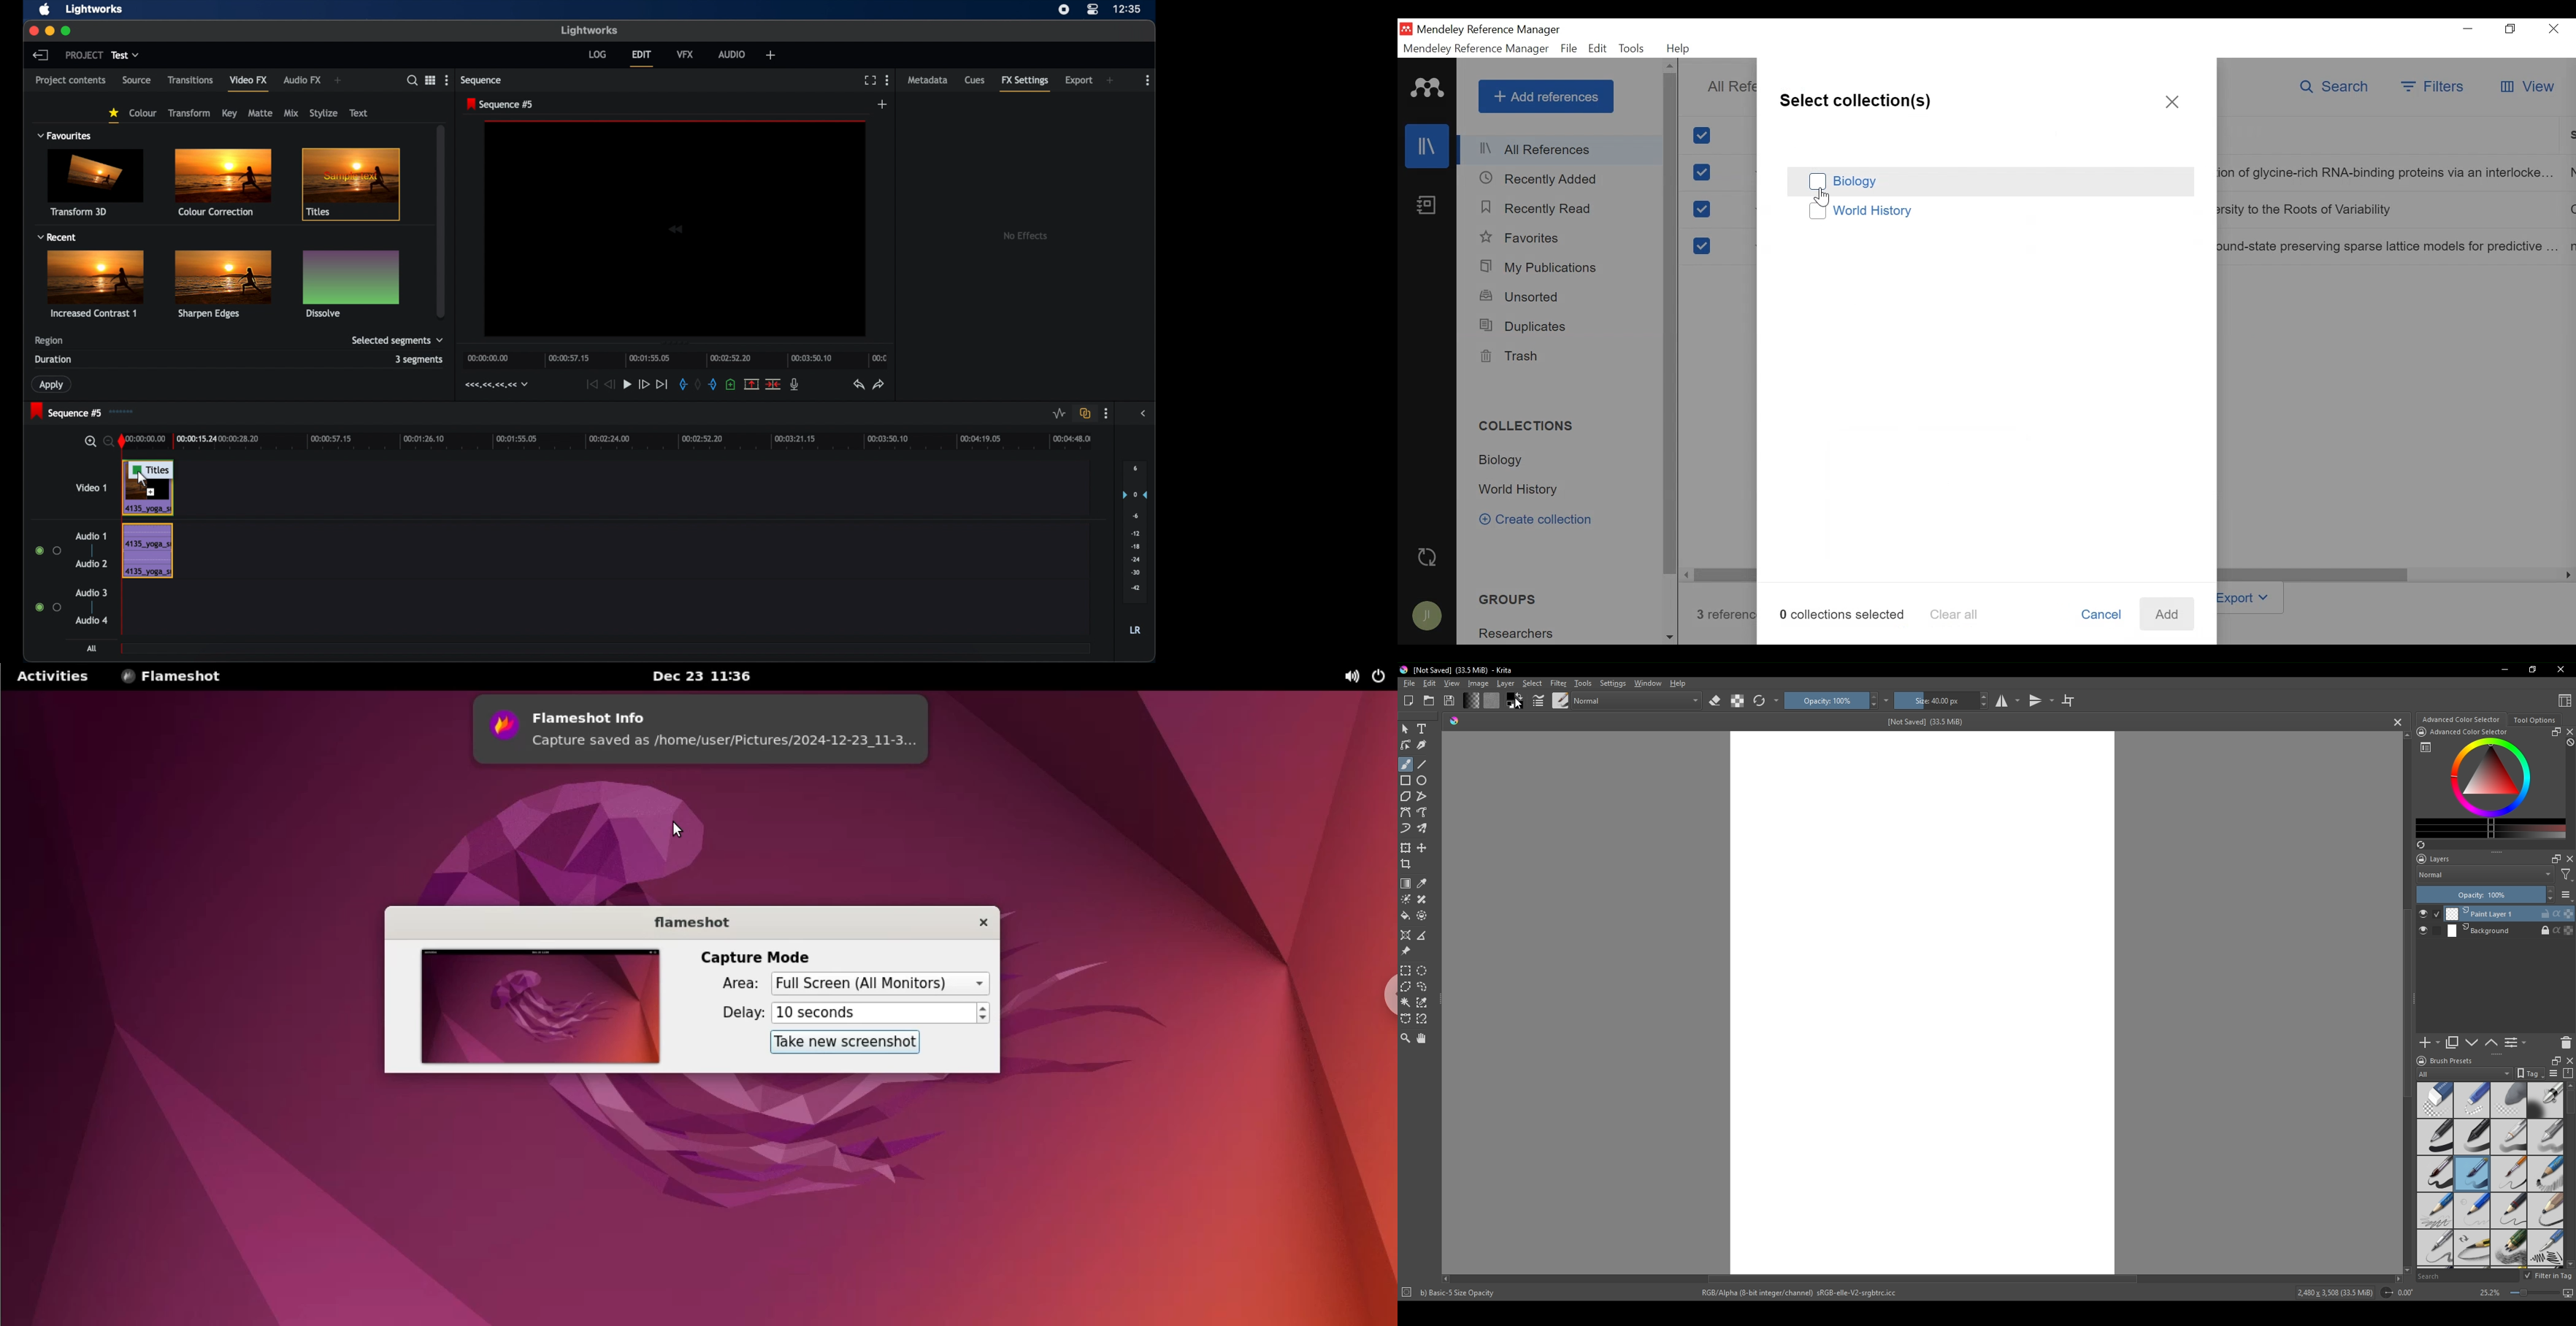  What do you see at coordinates (359, 113) in the screenshot?
I see `text` at bounding box center [359, 113].